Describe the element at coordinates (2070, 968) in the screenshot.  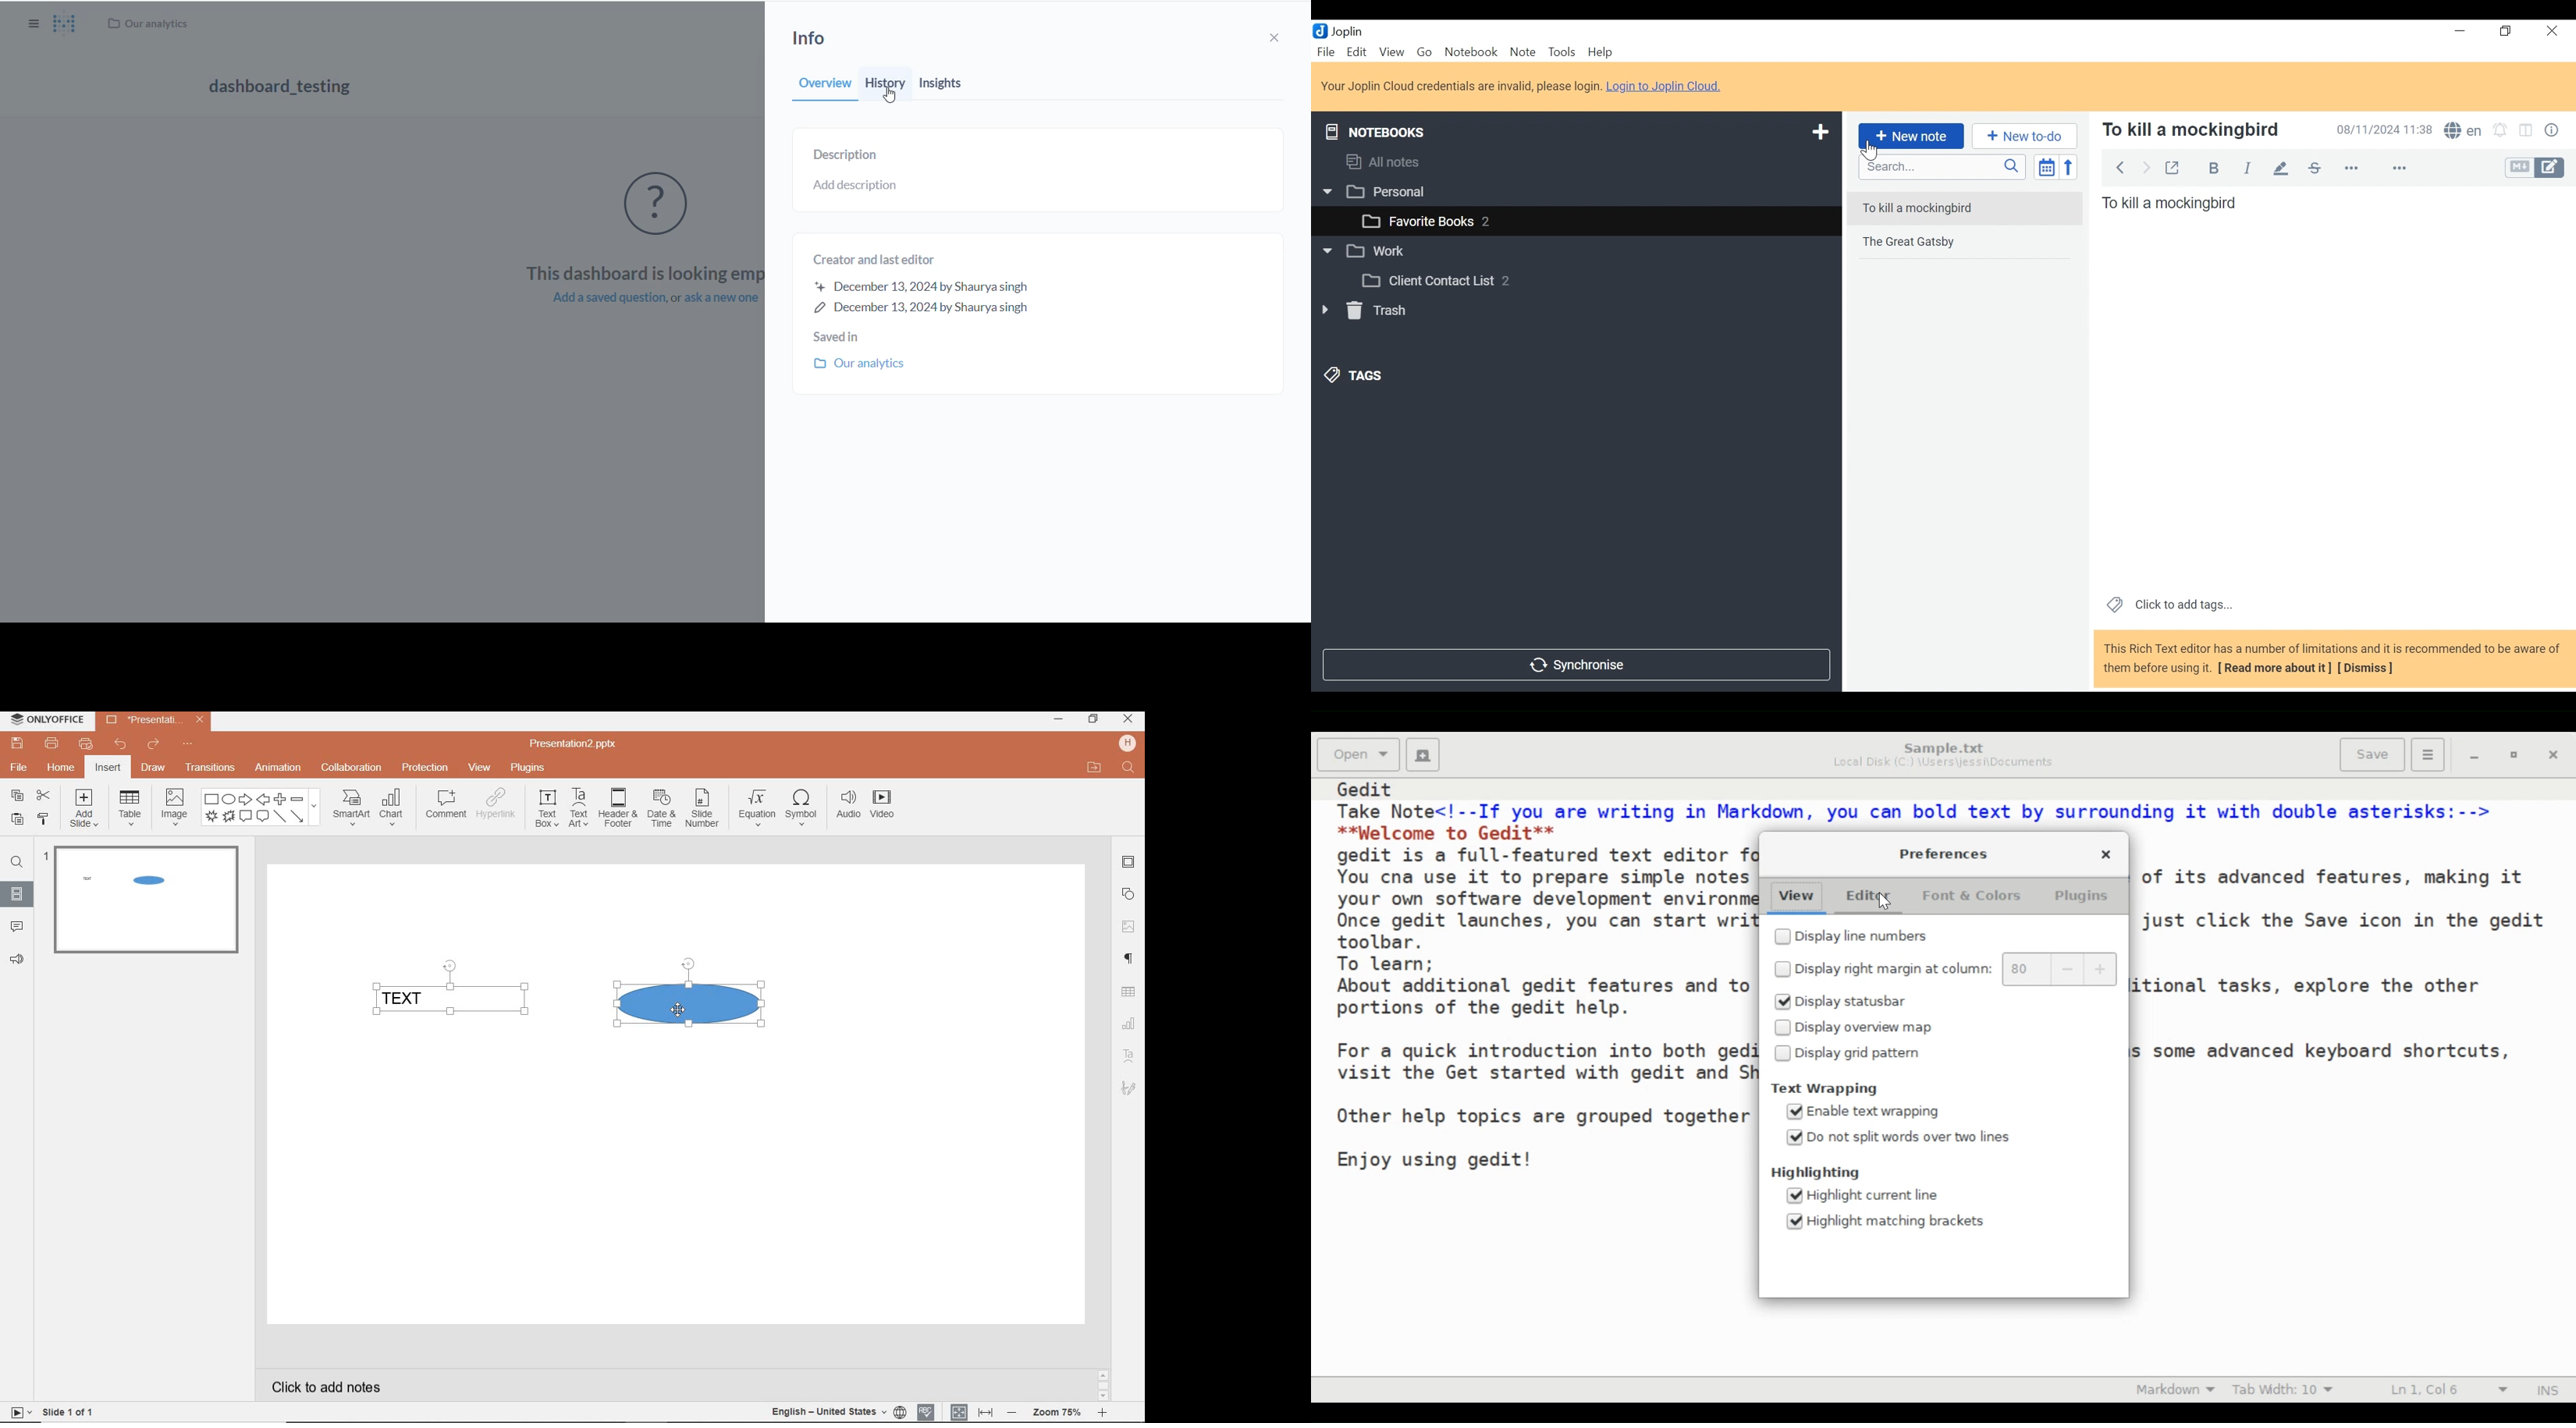
I see `decrease margin` at that location.